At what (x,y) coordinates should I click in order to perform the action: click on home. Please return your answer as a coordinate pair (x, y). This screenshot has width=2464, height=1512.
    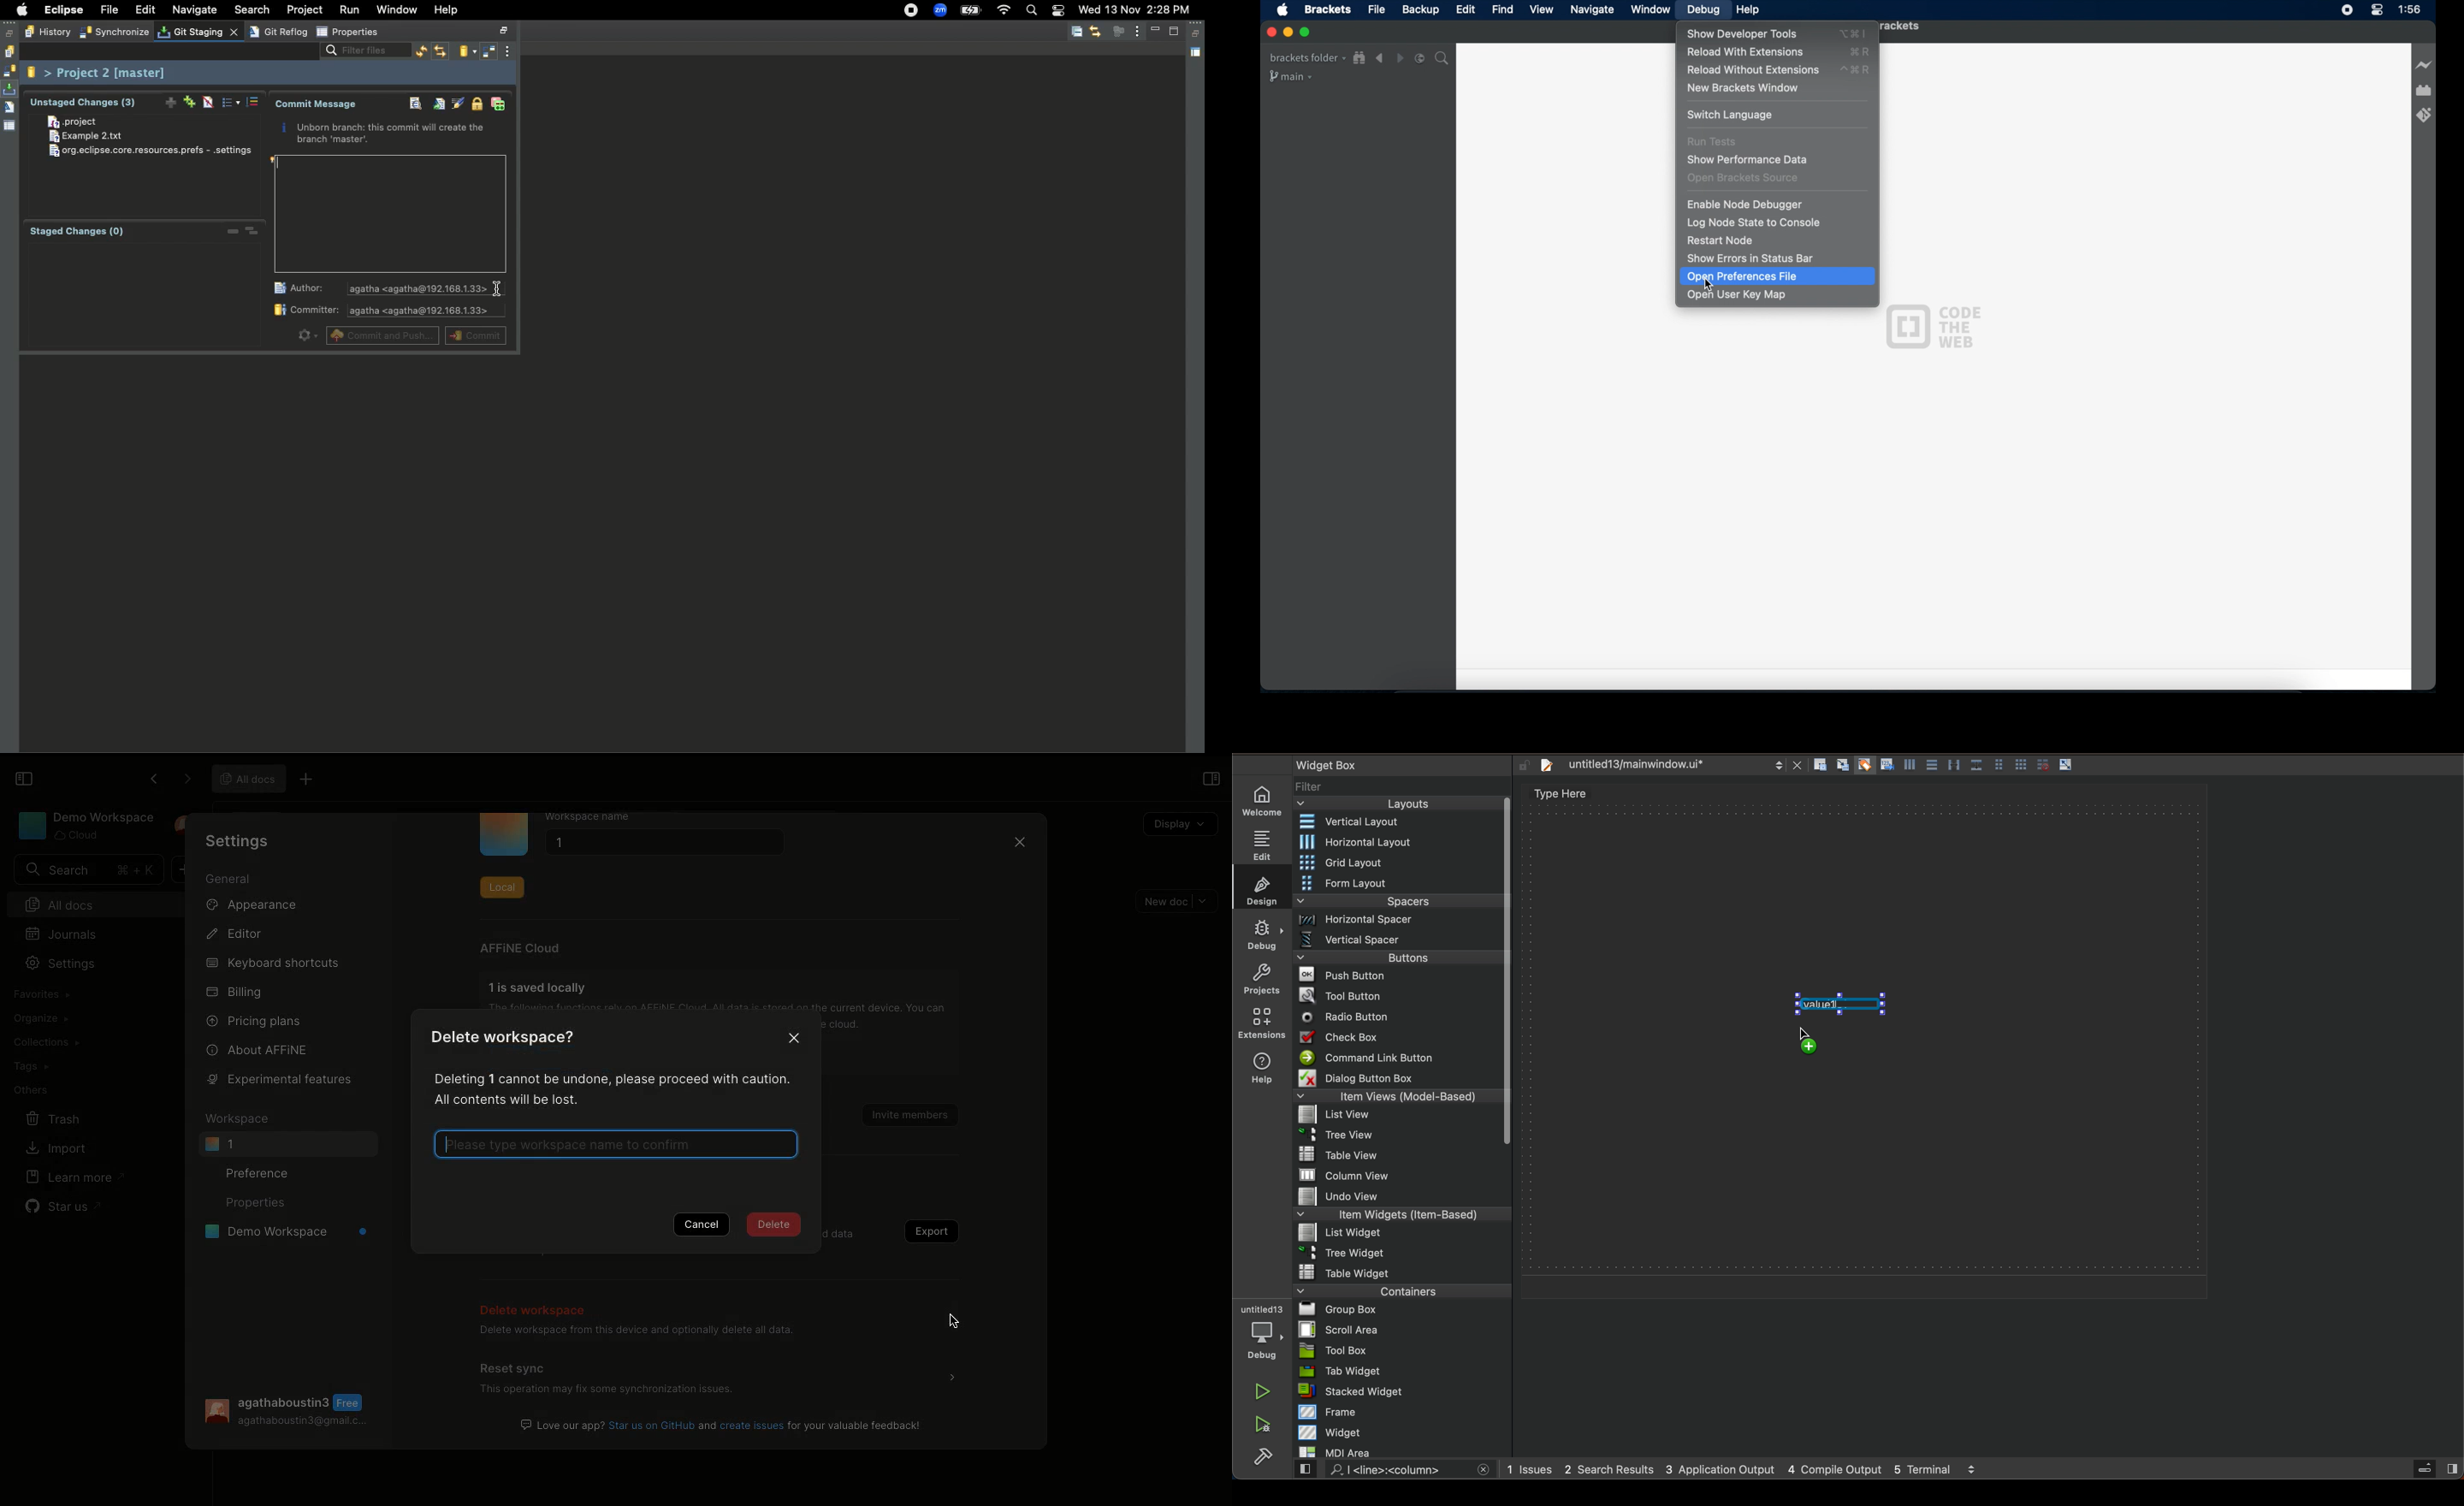
    Looking at the image, I should click on (1267, 801).